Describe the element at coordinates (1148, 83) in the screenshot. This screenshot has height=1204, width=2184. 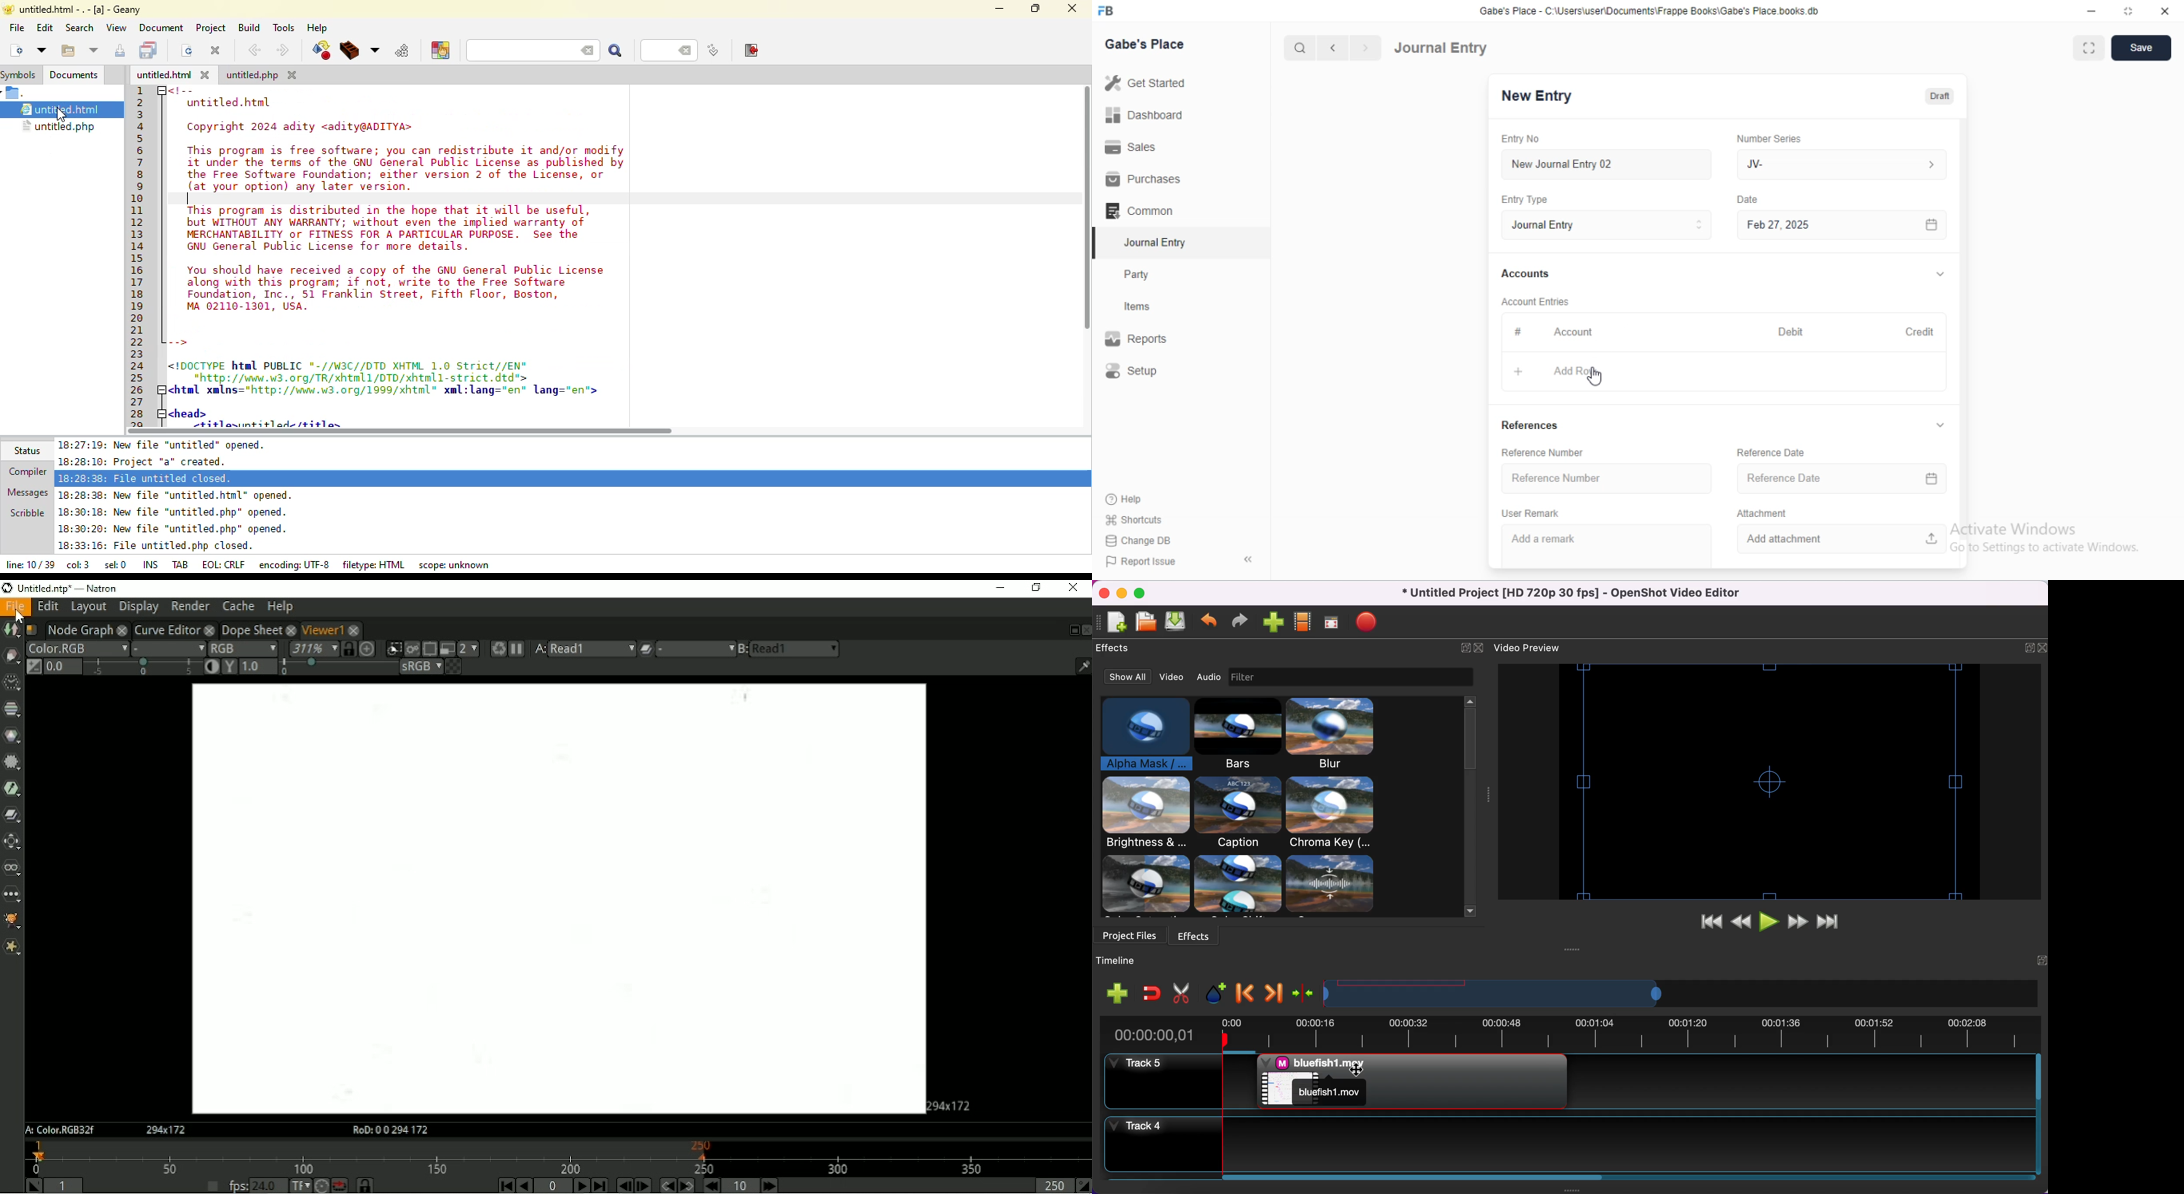
I see `Get Started` at that location.